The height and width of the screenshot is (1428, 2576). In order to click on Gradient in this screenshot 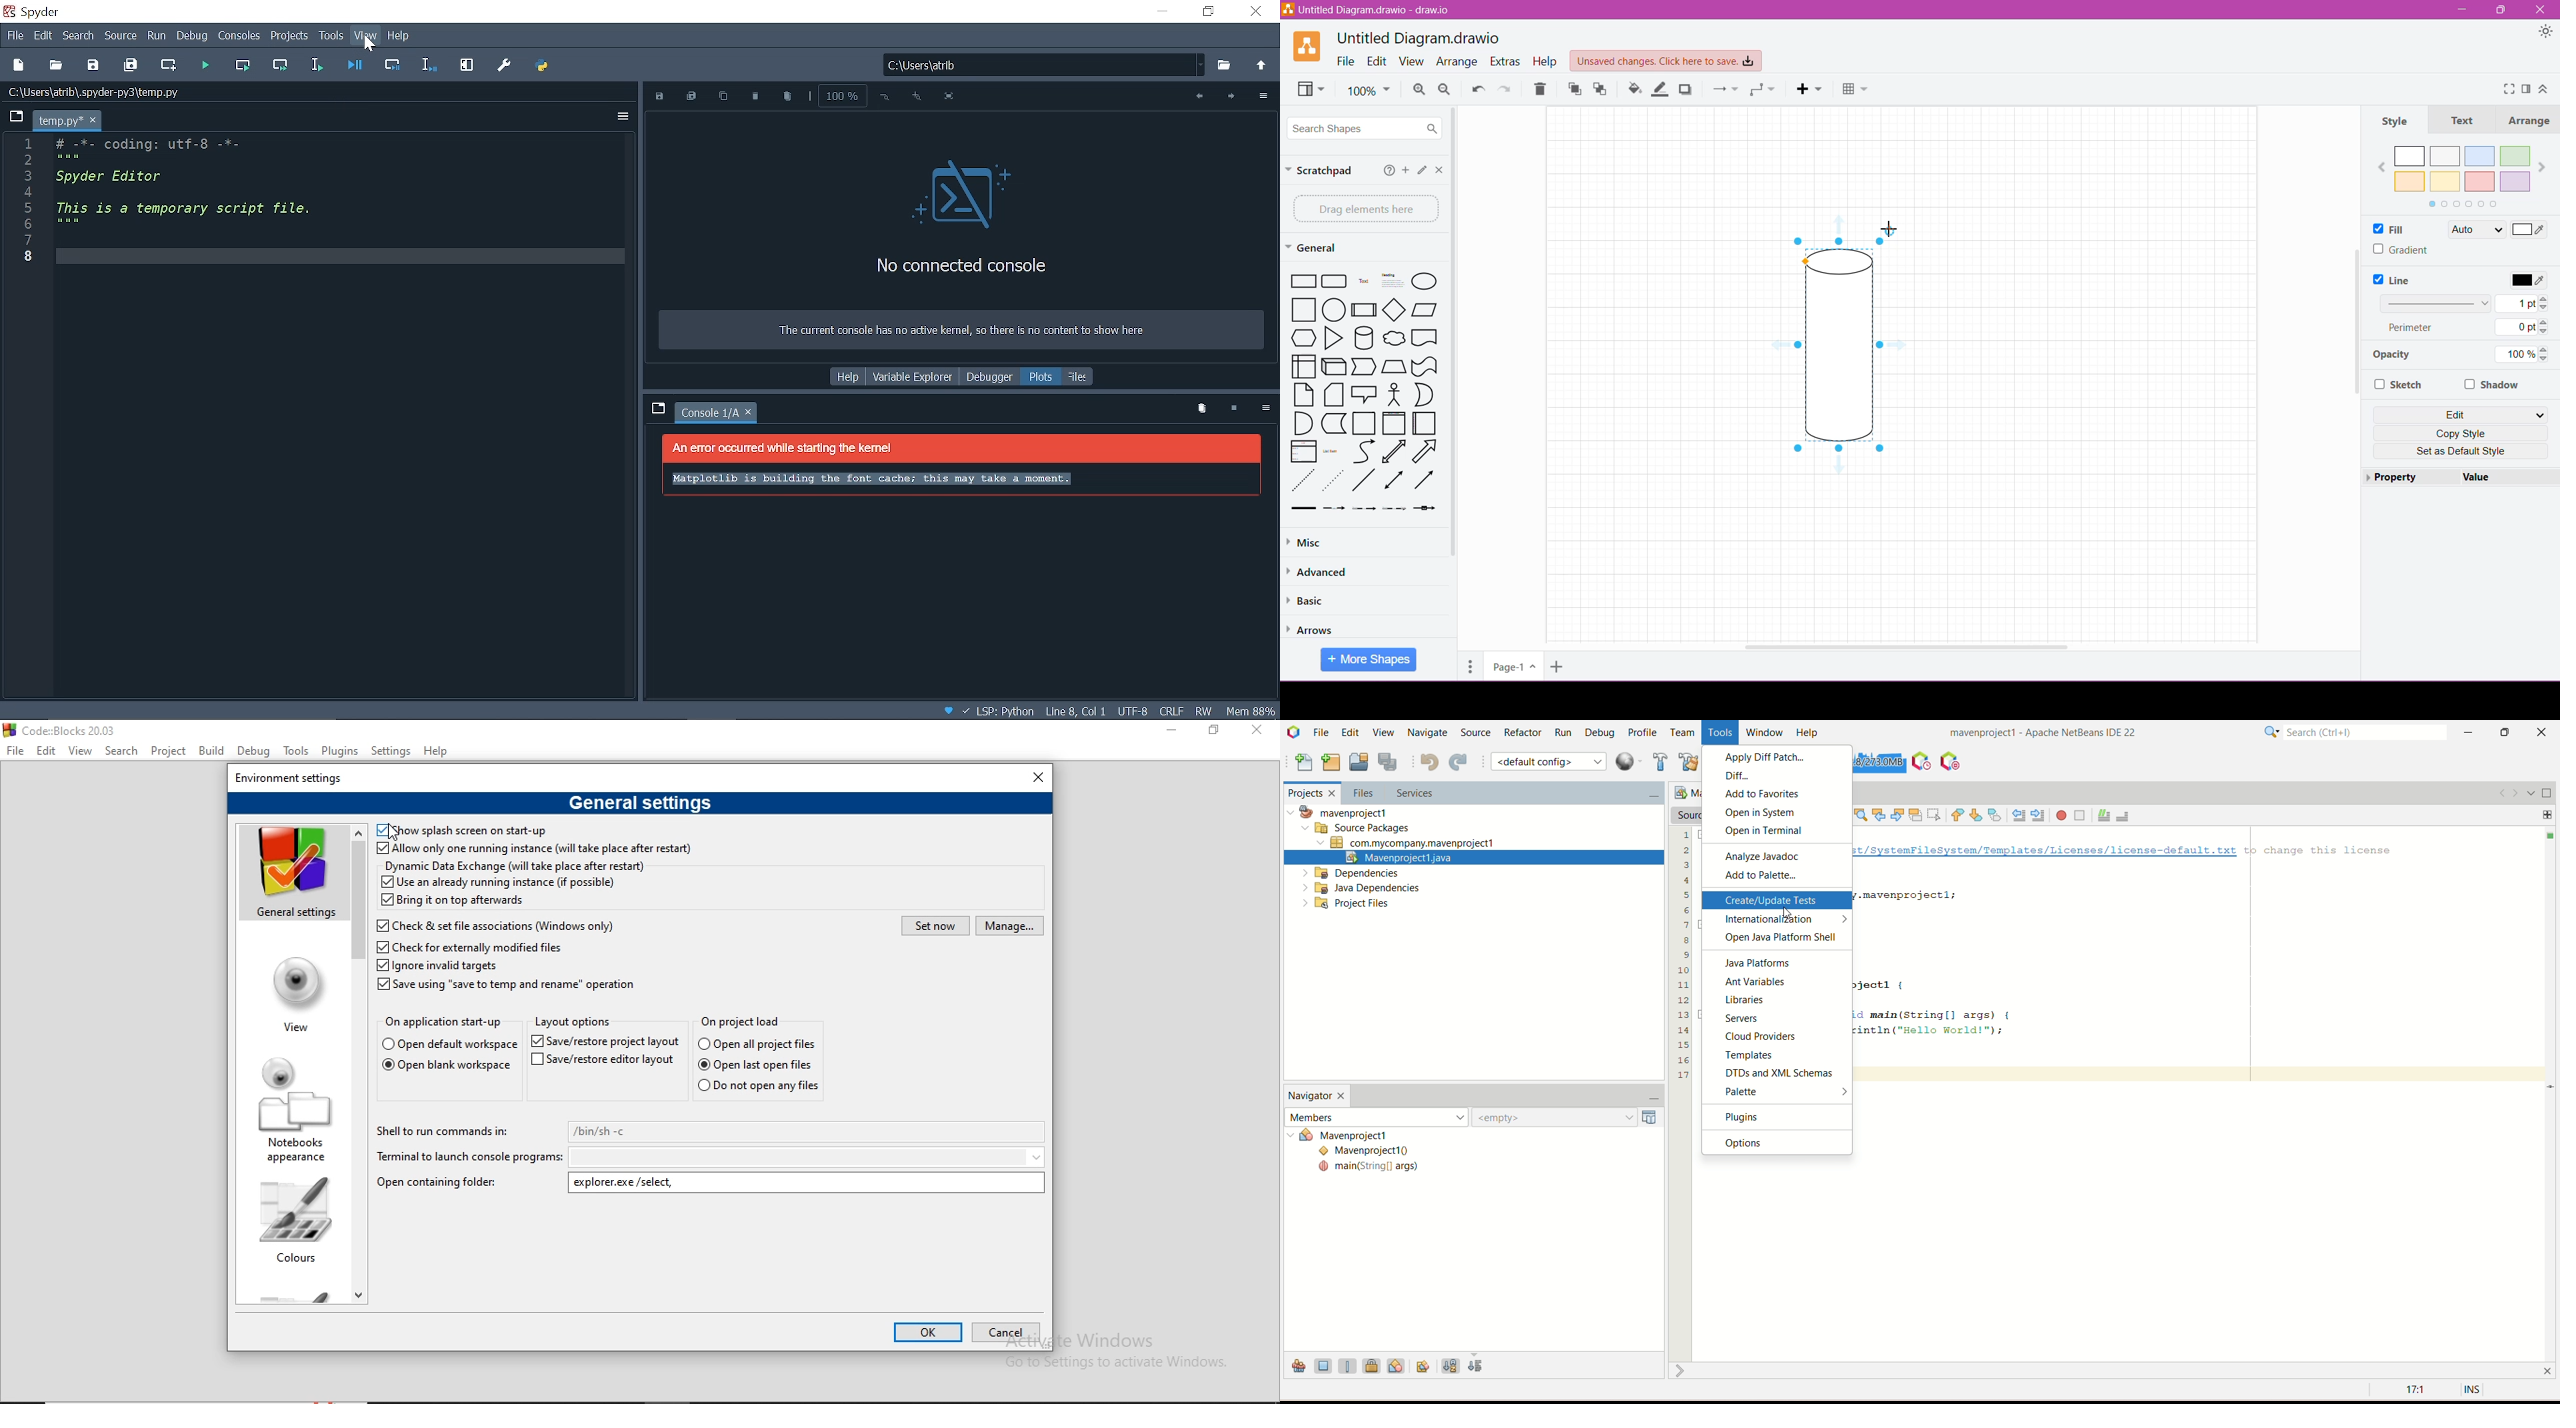, I will do `click(2401, 250)`.